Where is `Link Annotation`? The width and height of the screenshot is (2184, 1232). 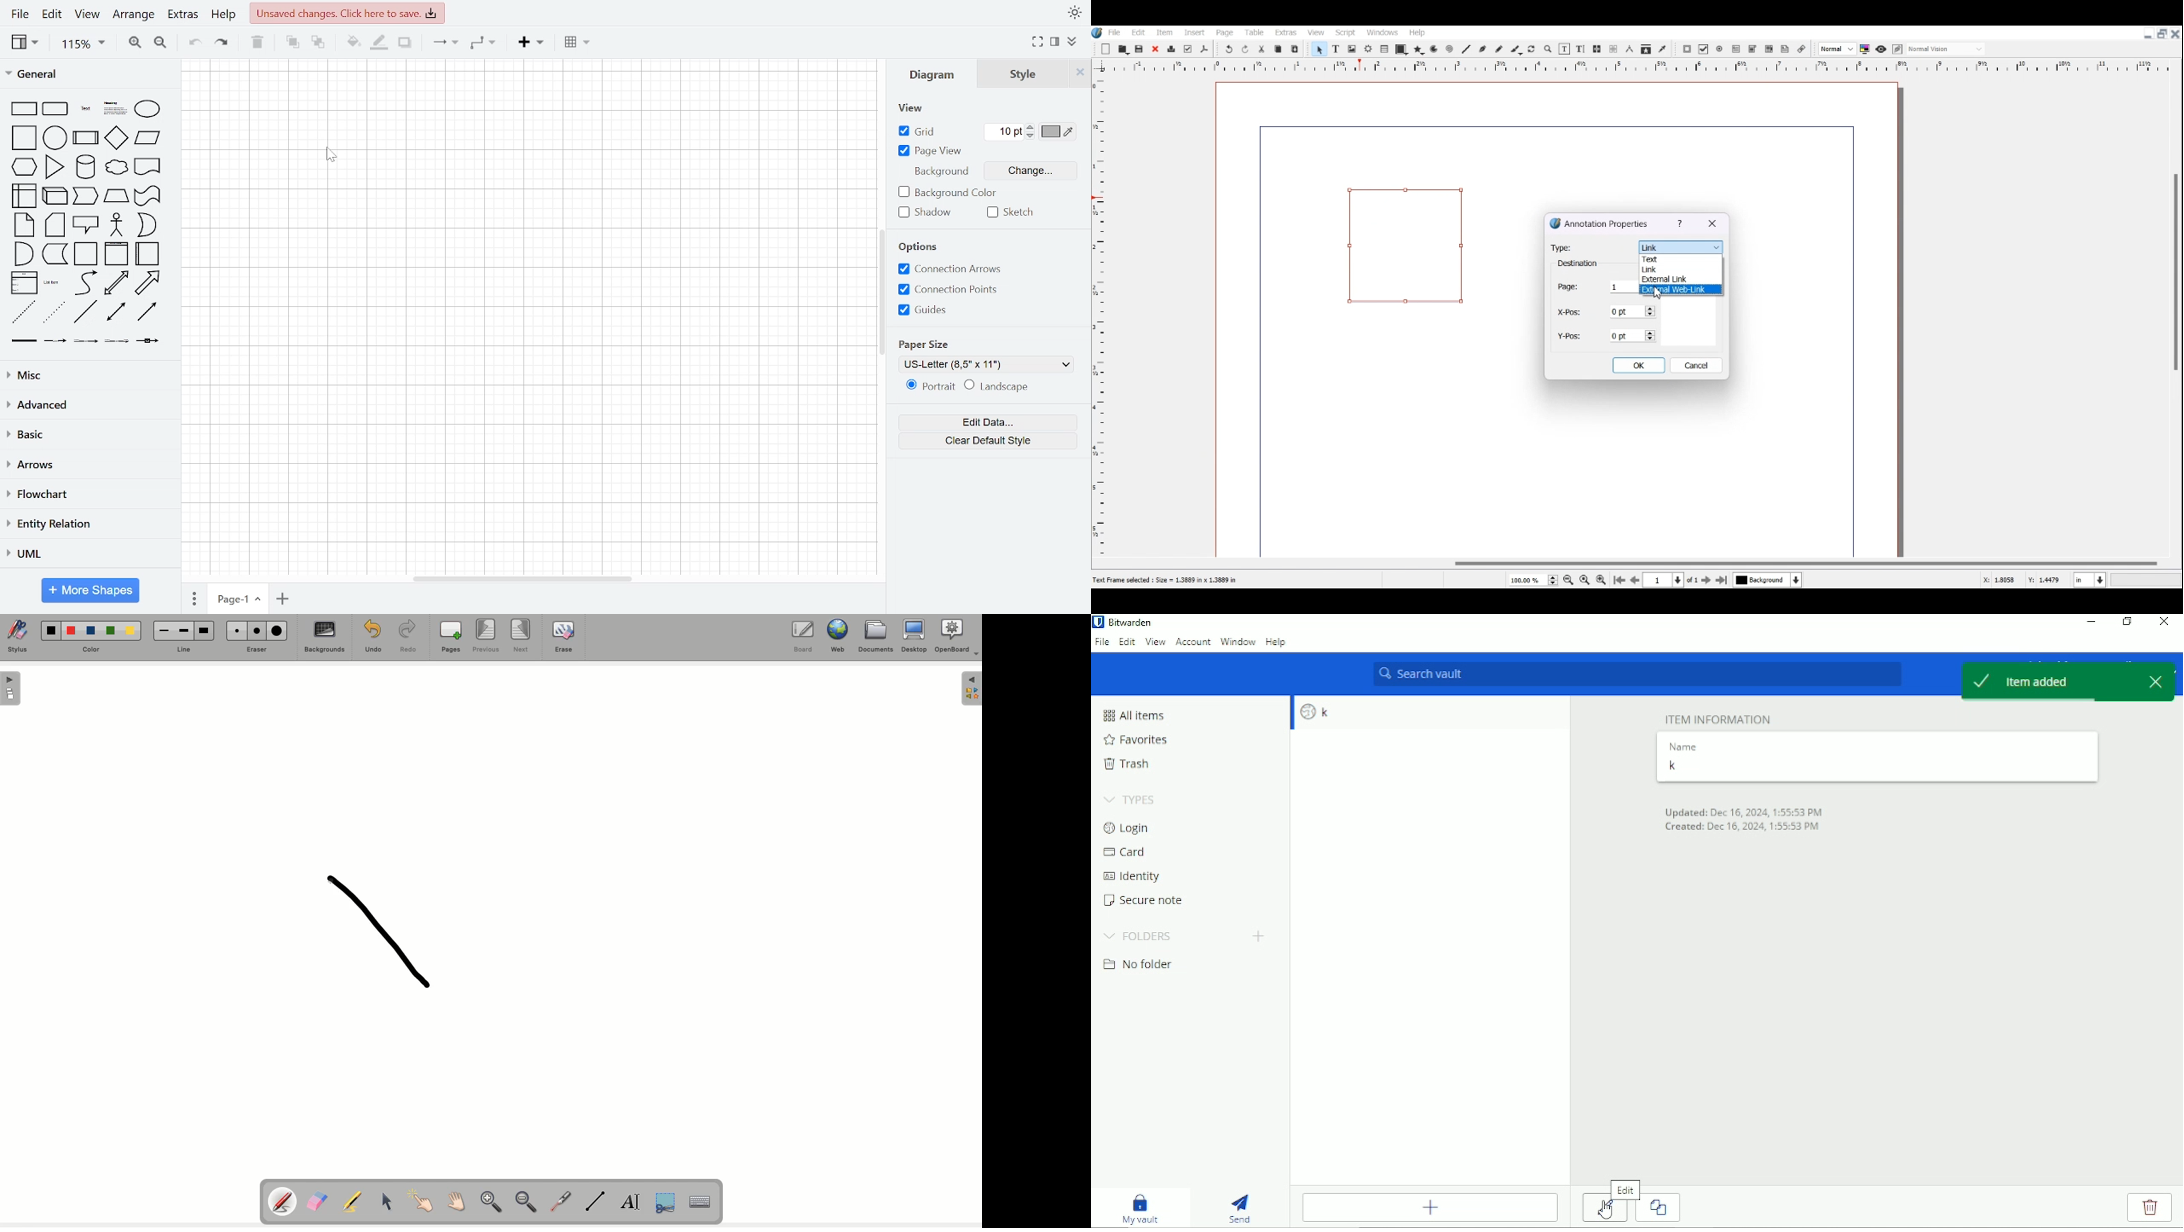 Link Annotation is located at coordinates (1407, 245).